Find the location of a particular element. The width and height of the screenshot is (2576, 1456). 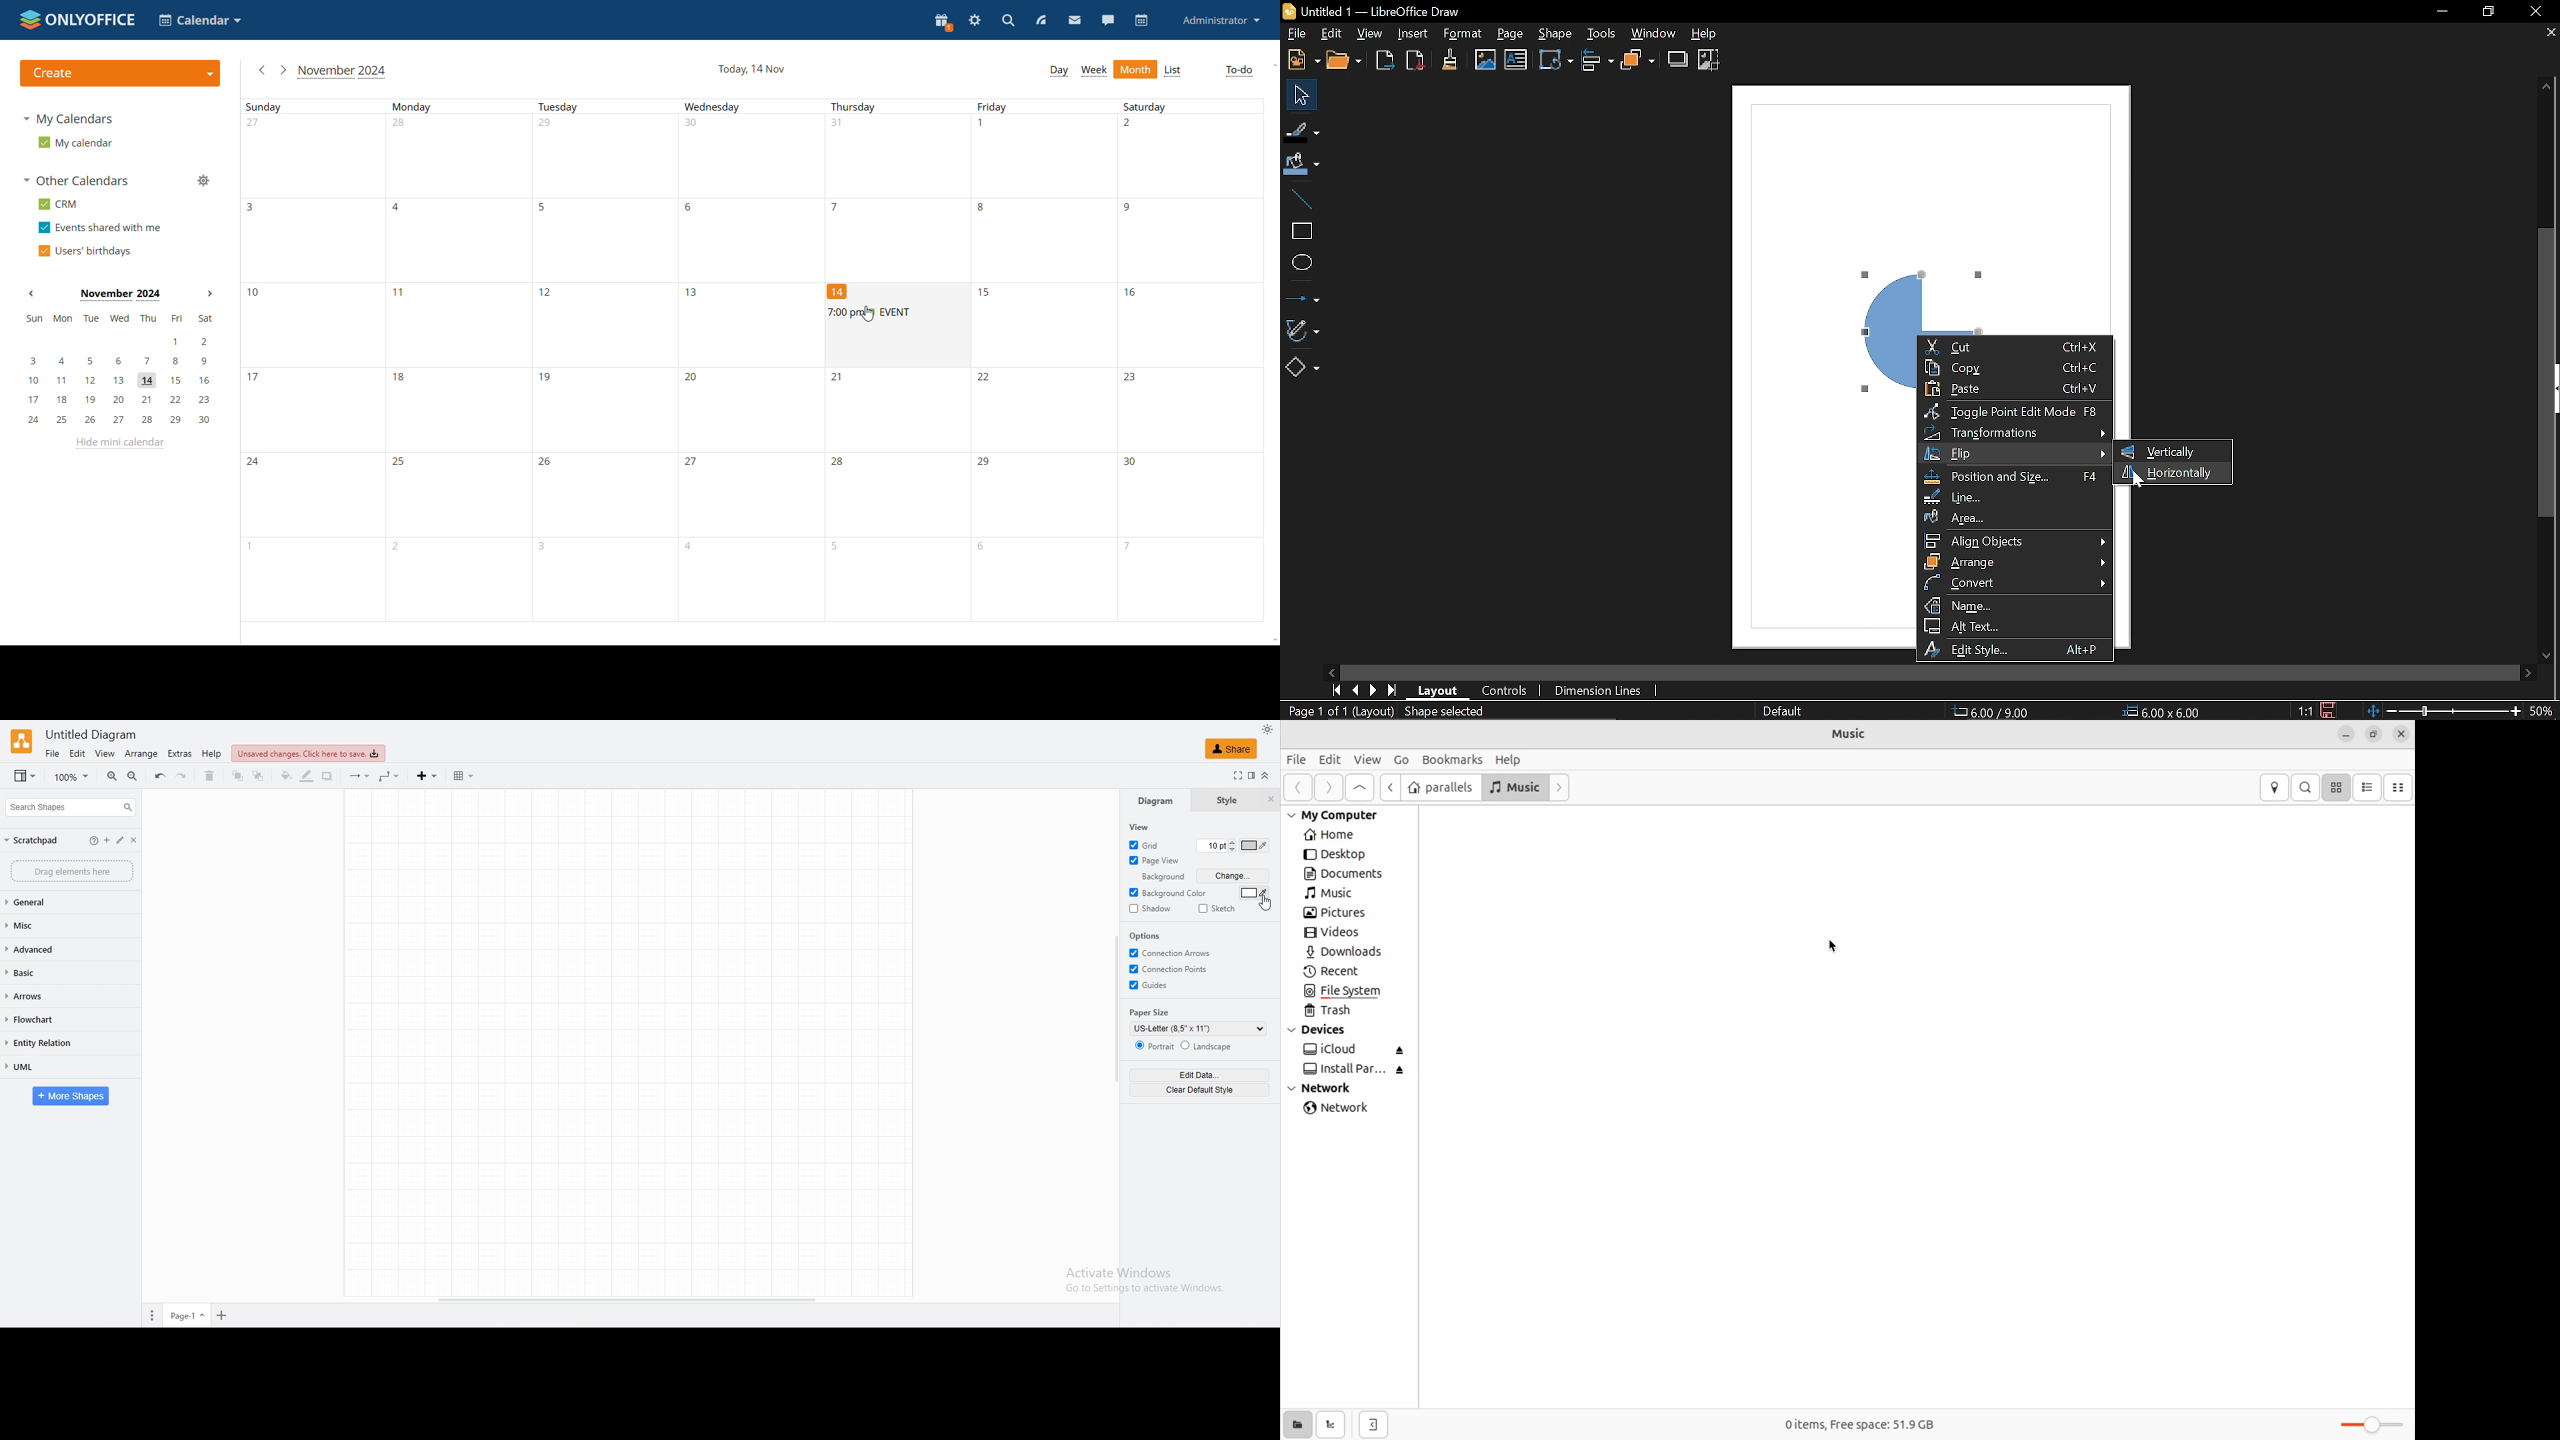

Alt text is located at coordinates (2014, 626).